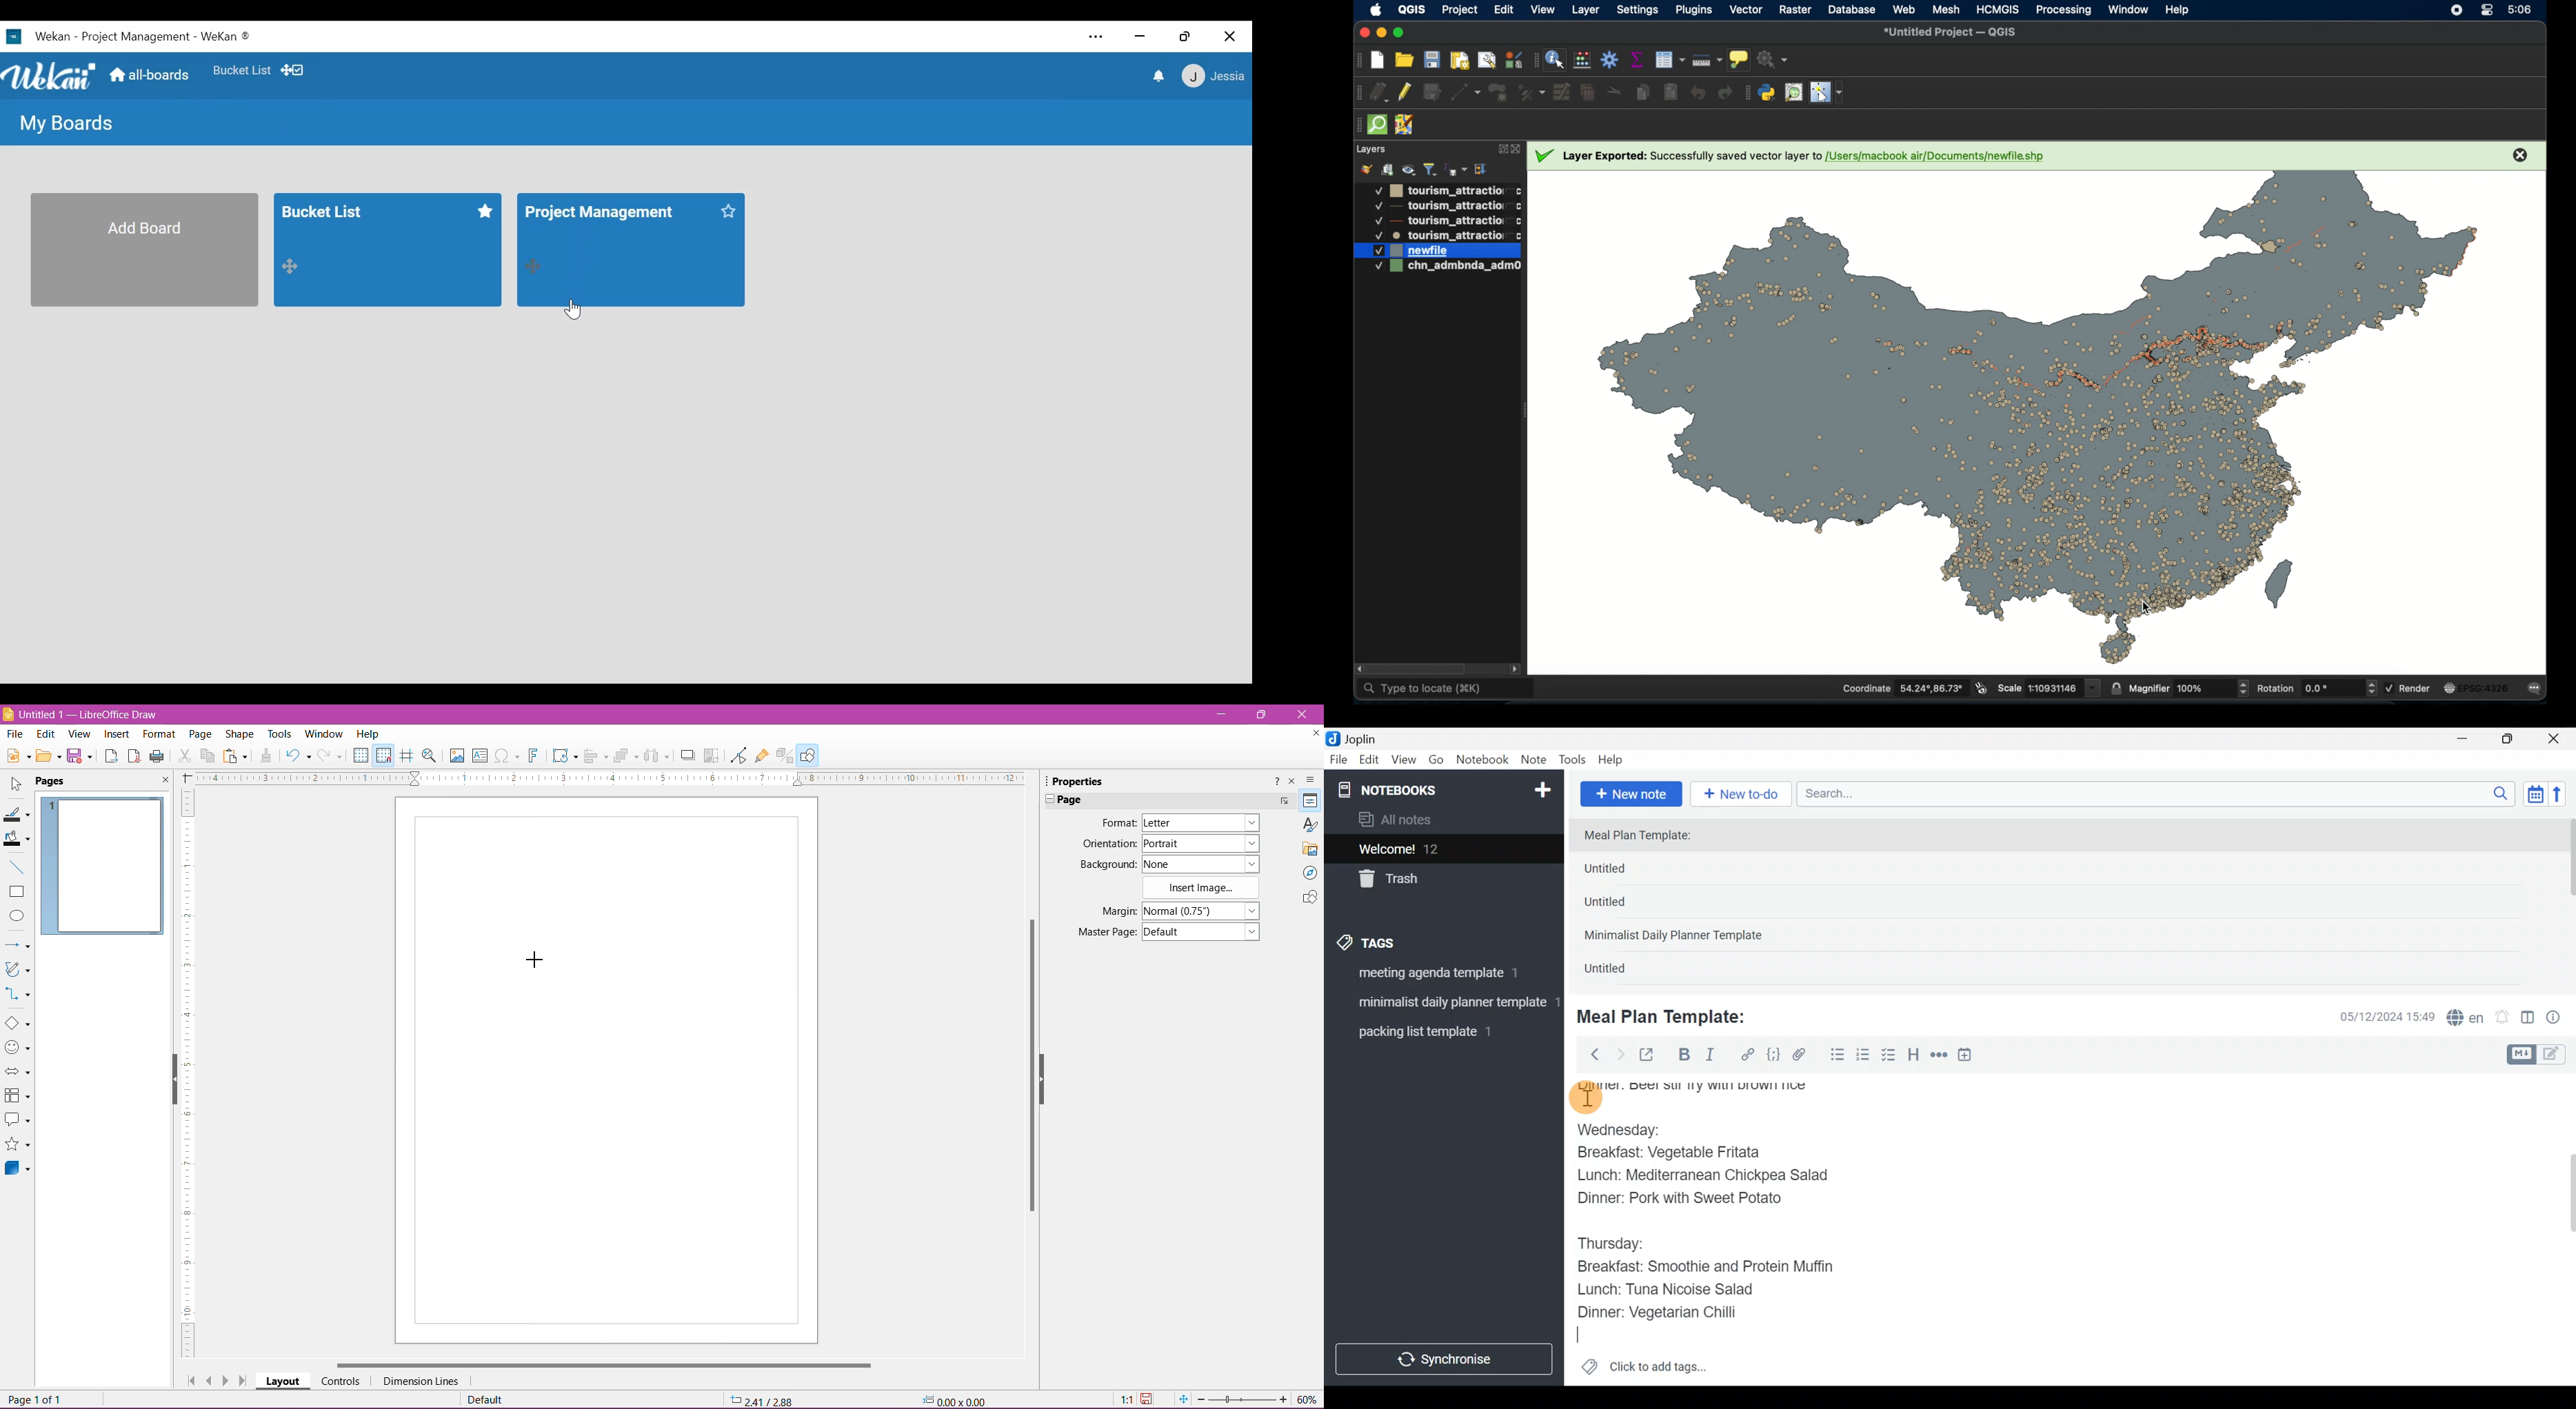 The height and width of the screenshot is (1428, 2576). Describe the element at coordinates (1203, 910) in the screenshot. I see `Set page margin dimensions` at that location.